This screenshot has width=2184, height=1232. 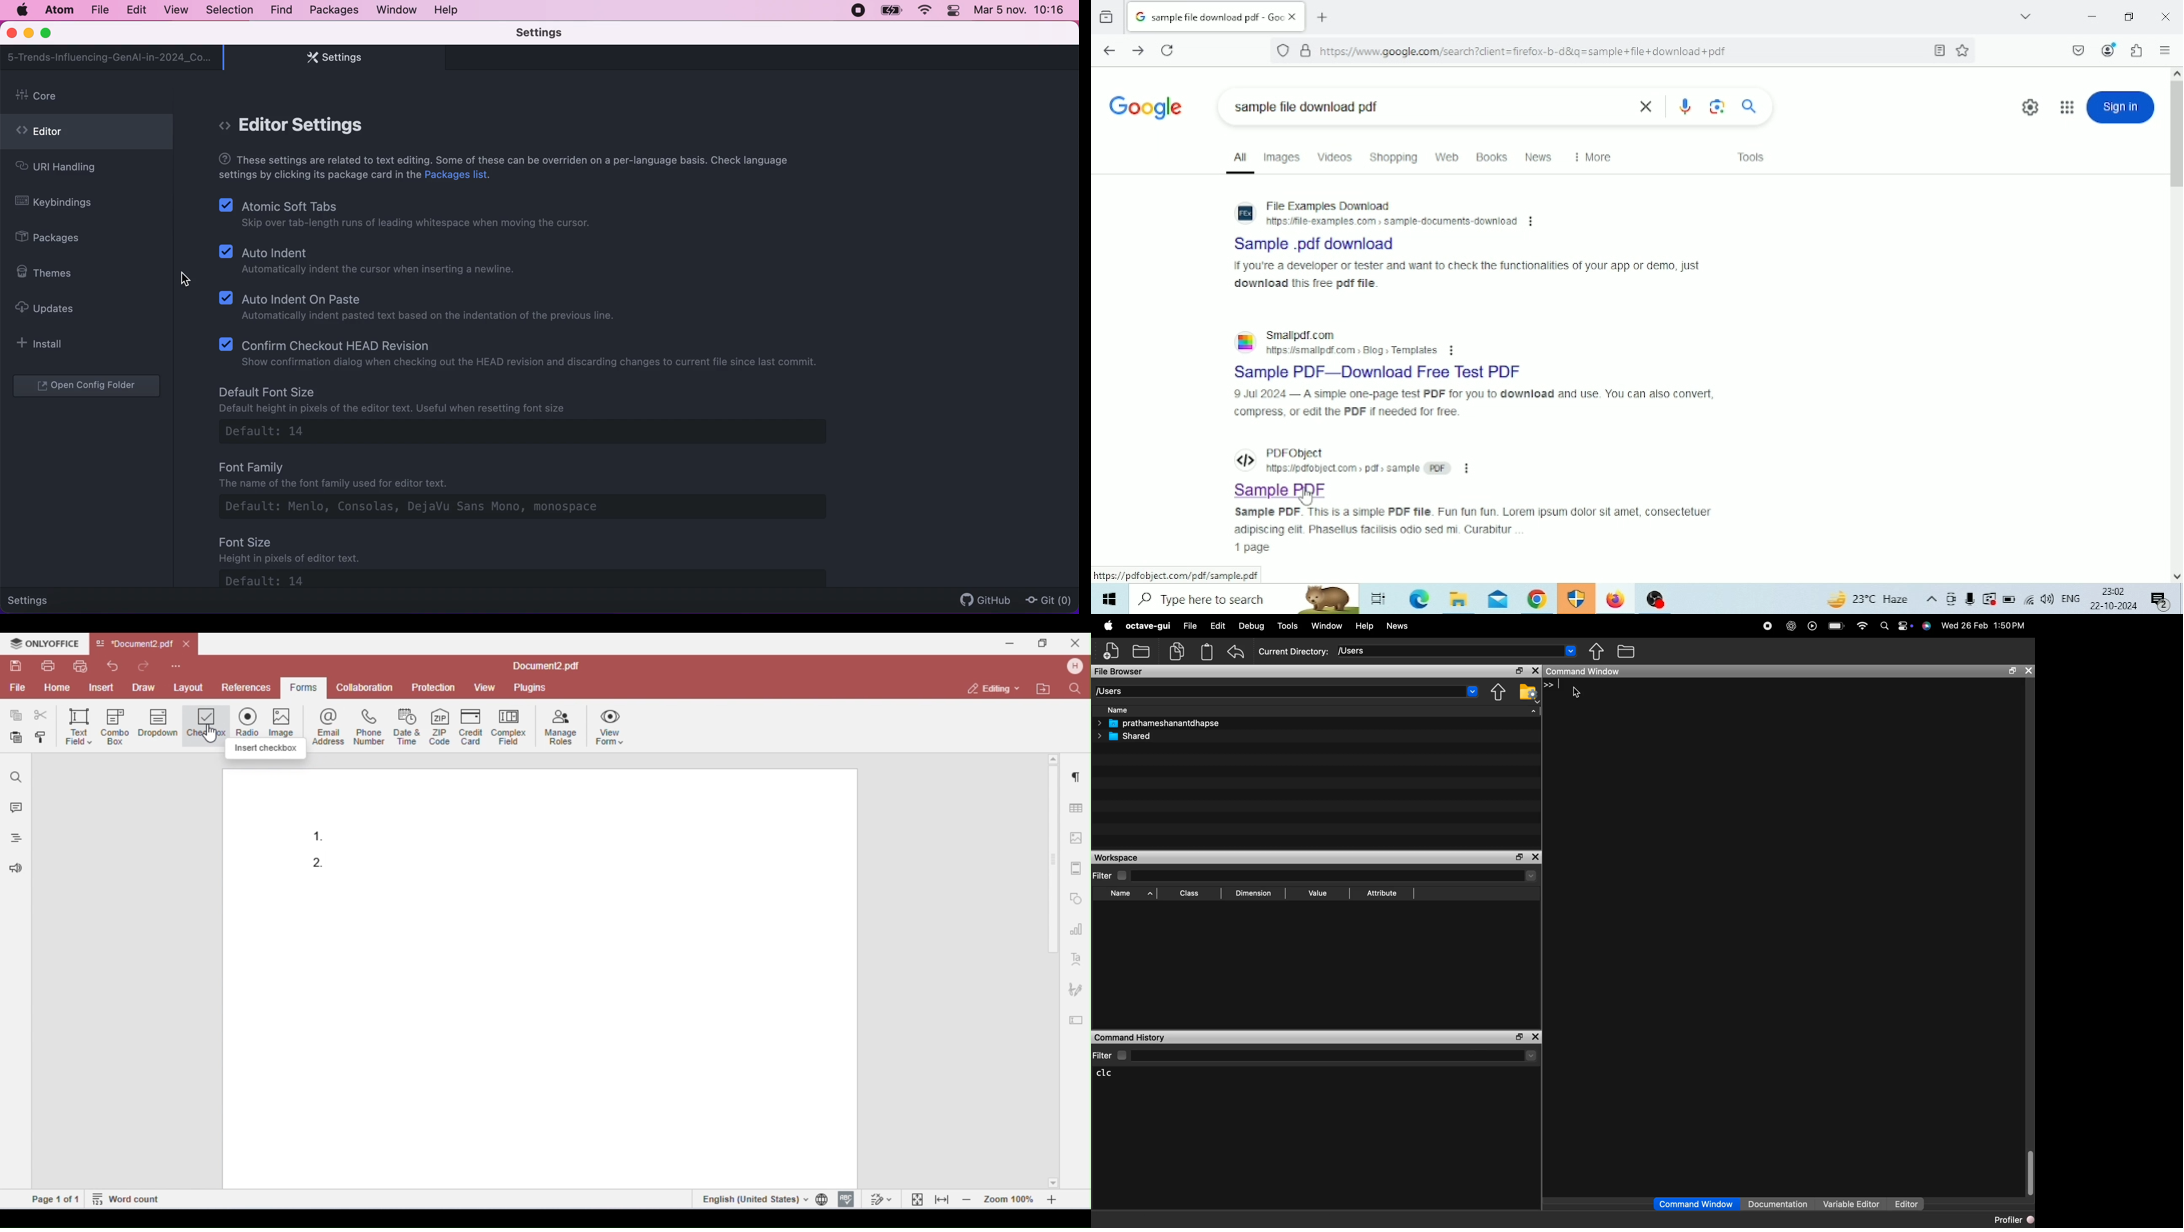 I want to click on News, so click(x=1541, y=157).